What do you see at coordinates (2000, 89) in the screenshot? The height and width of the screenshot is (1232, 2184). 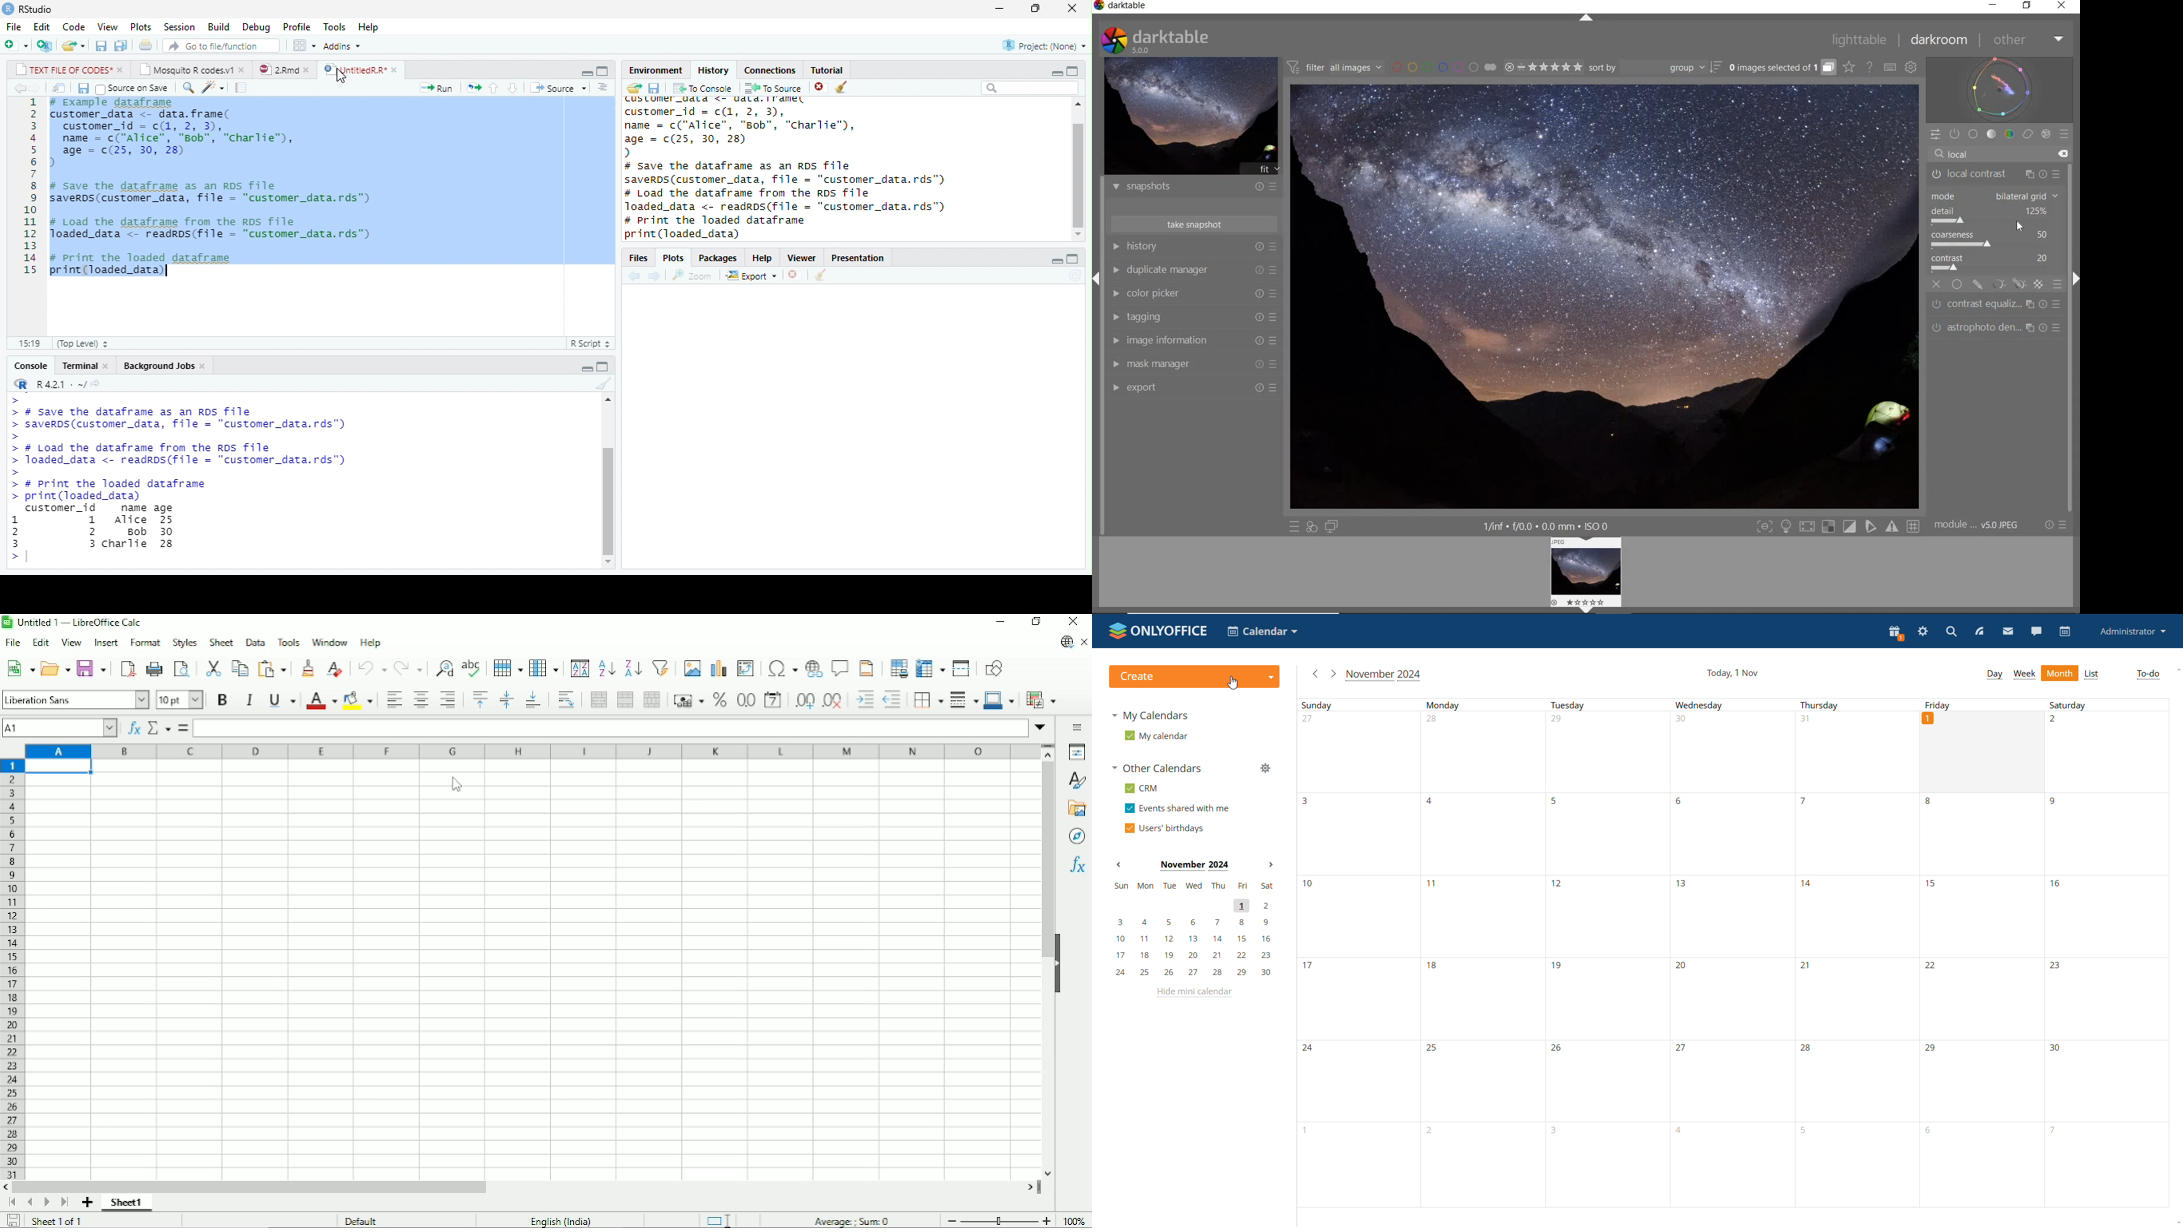 I see `WAVEFORM` at bounding box center [2000, 89].